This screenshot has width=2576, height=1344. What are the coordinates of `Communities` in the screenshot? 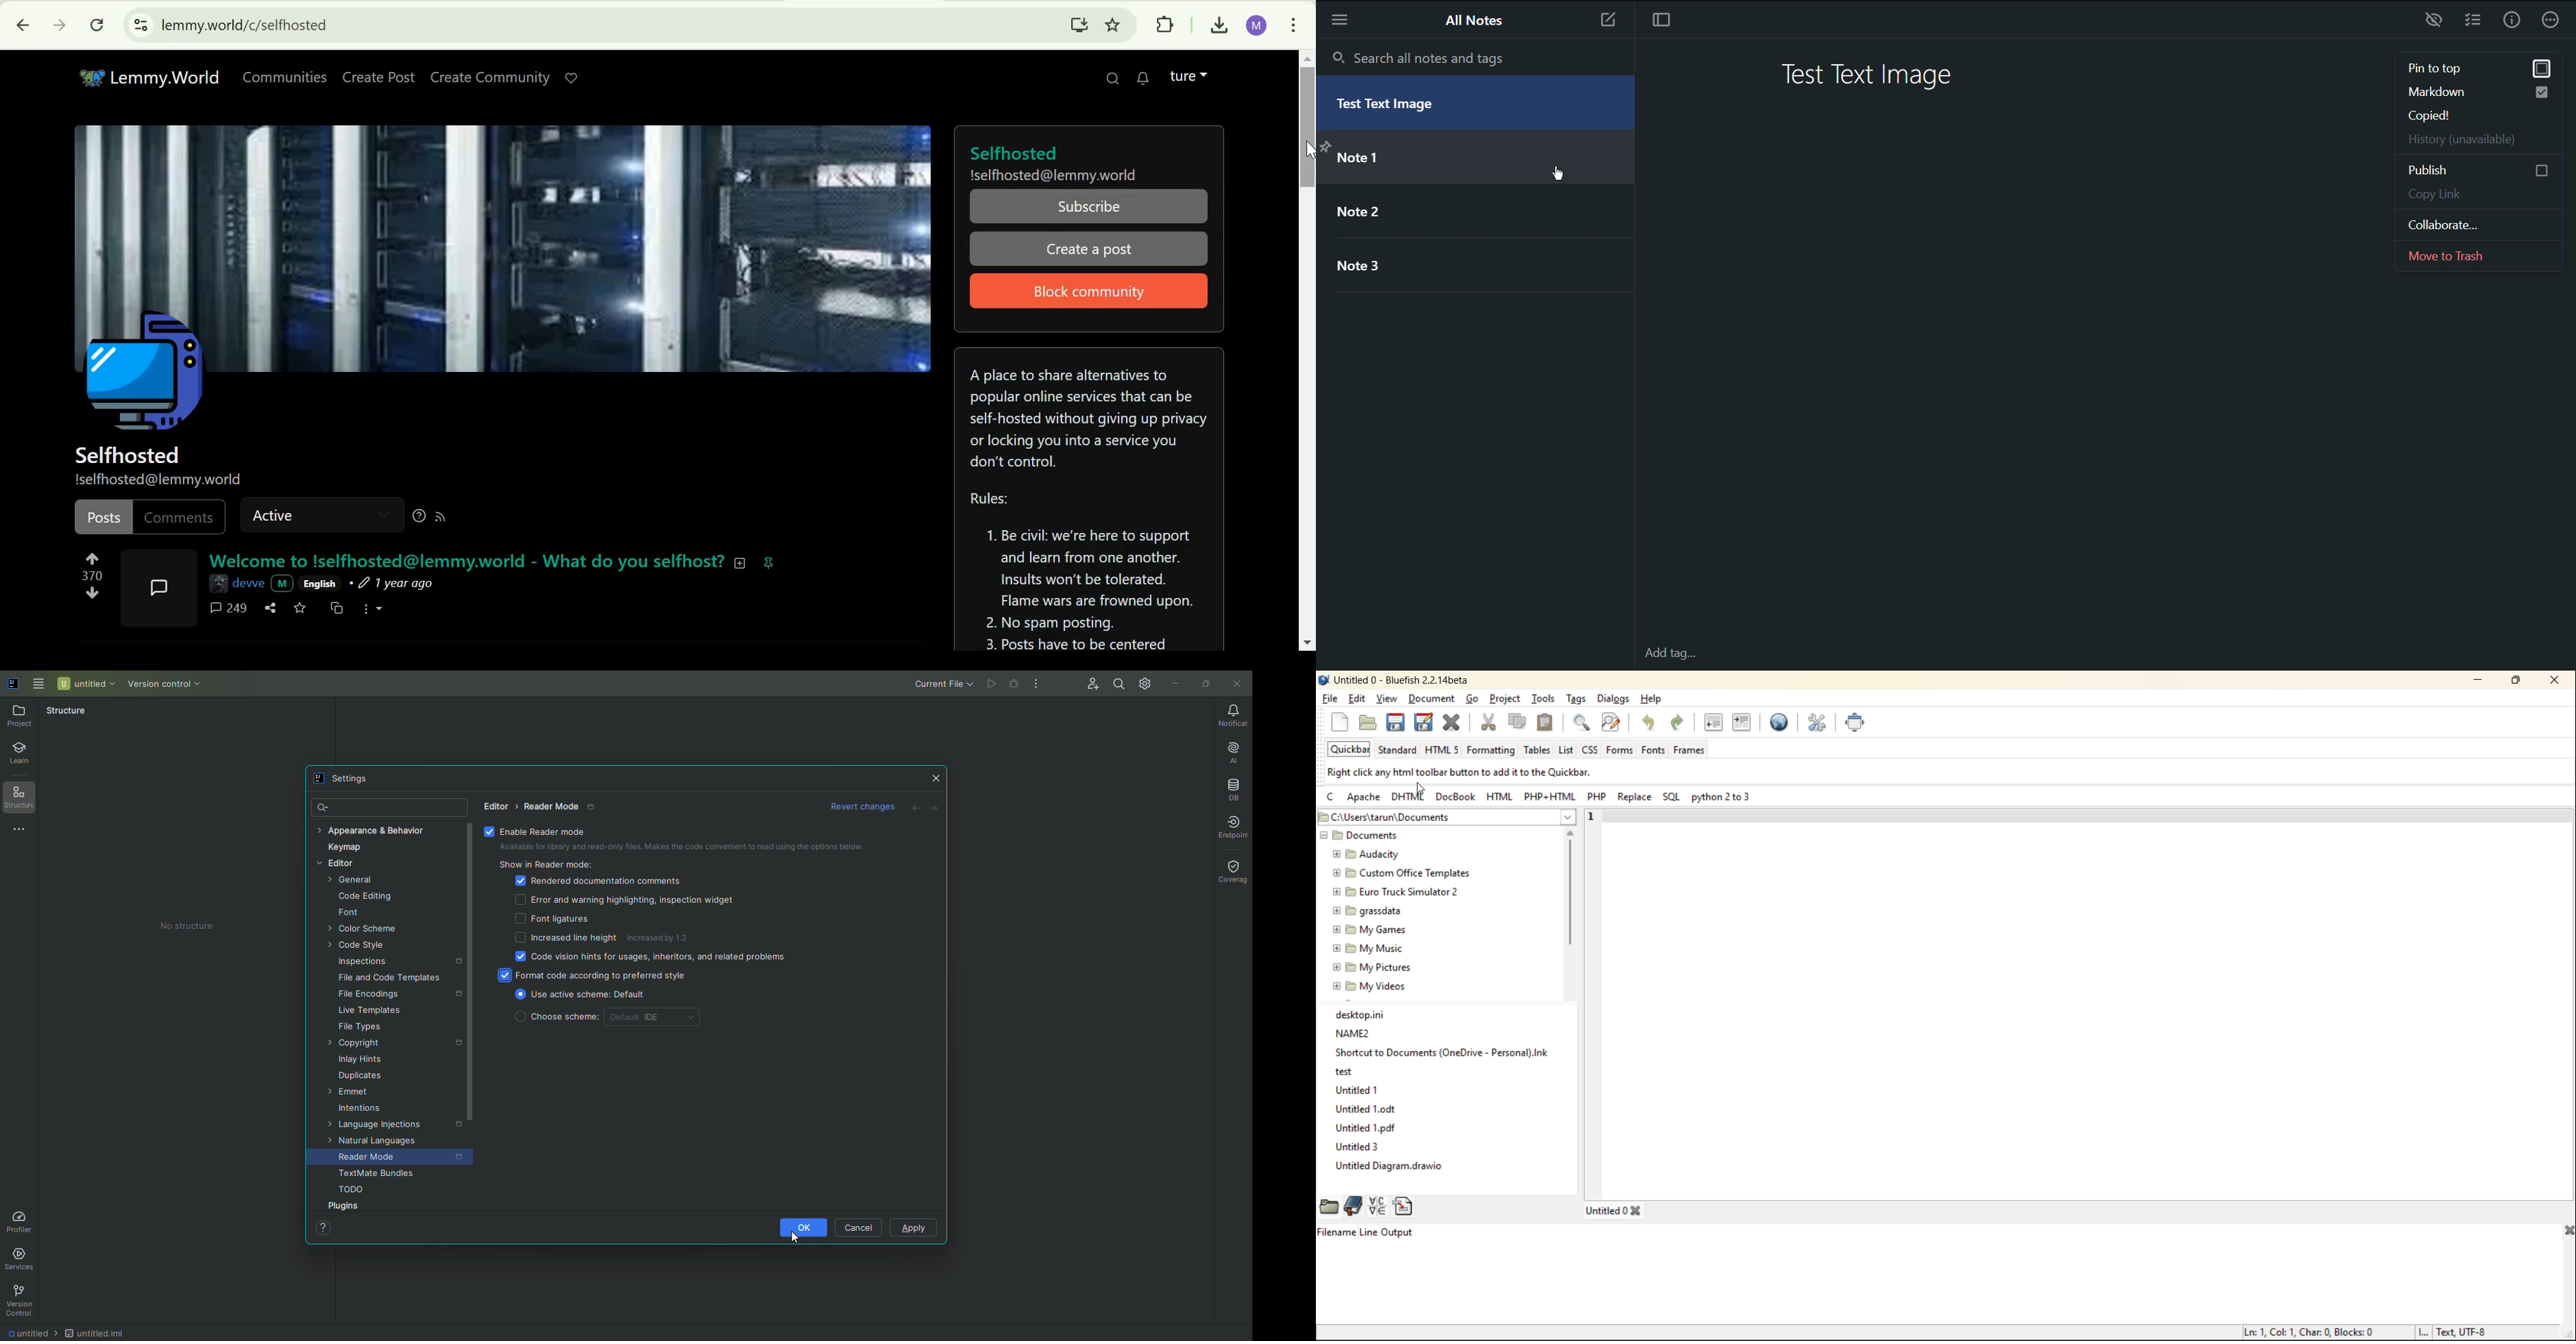 It's located at (285, 75).